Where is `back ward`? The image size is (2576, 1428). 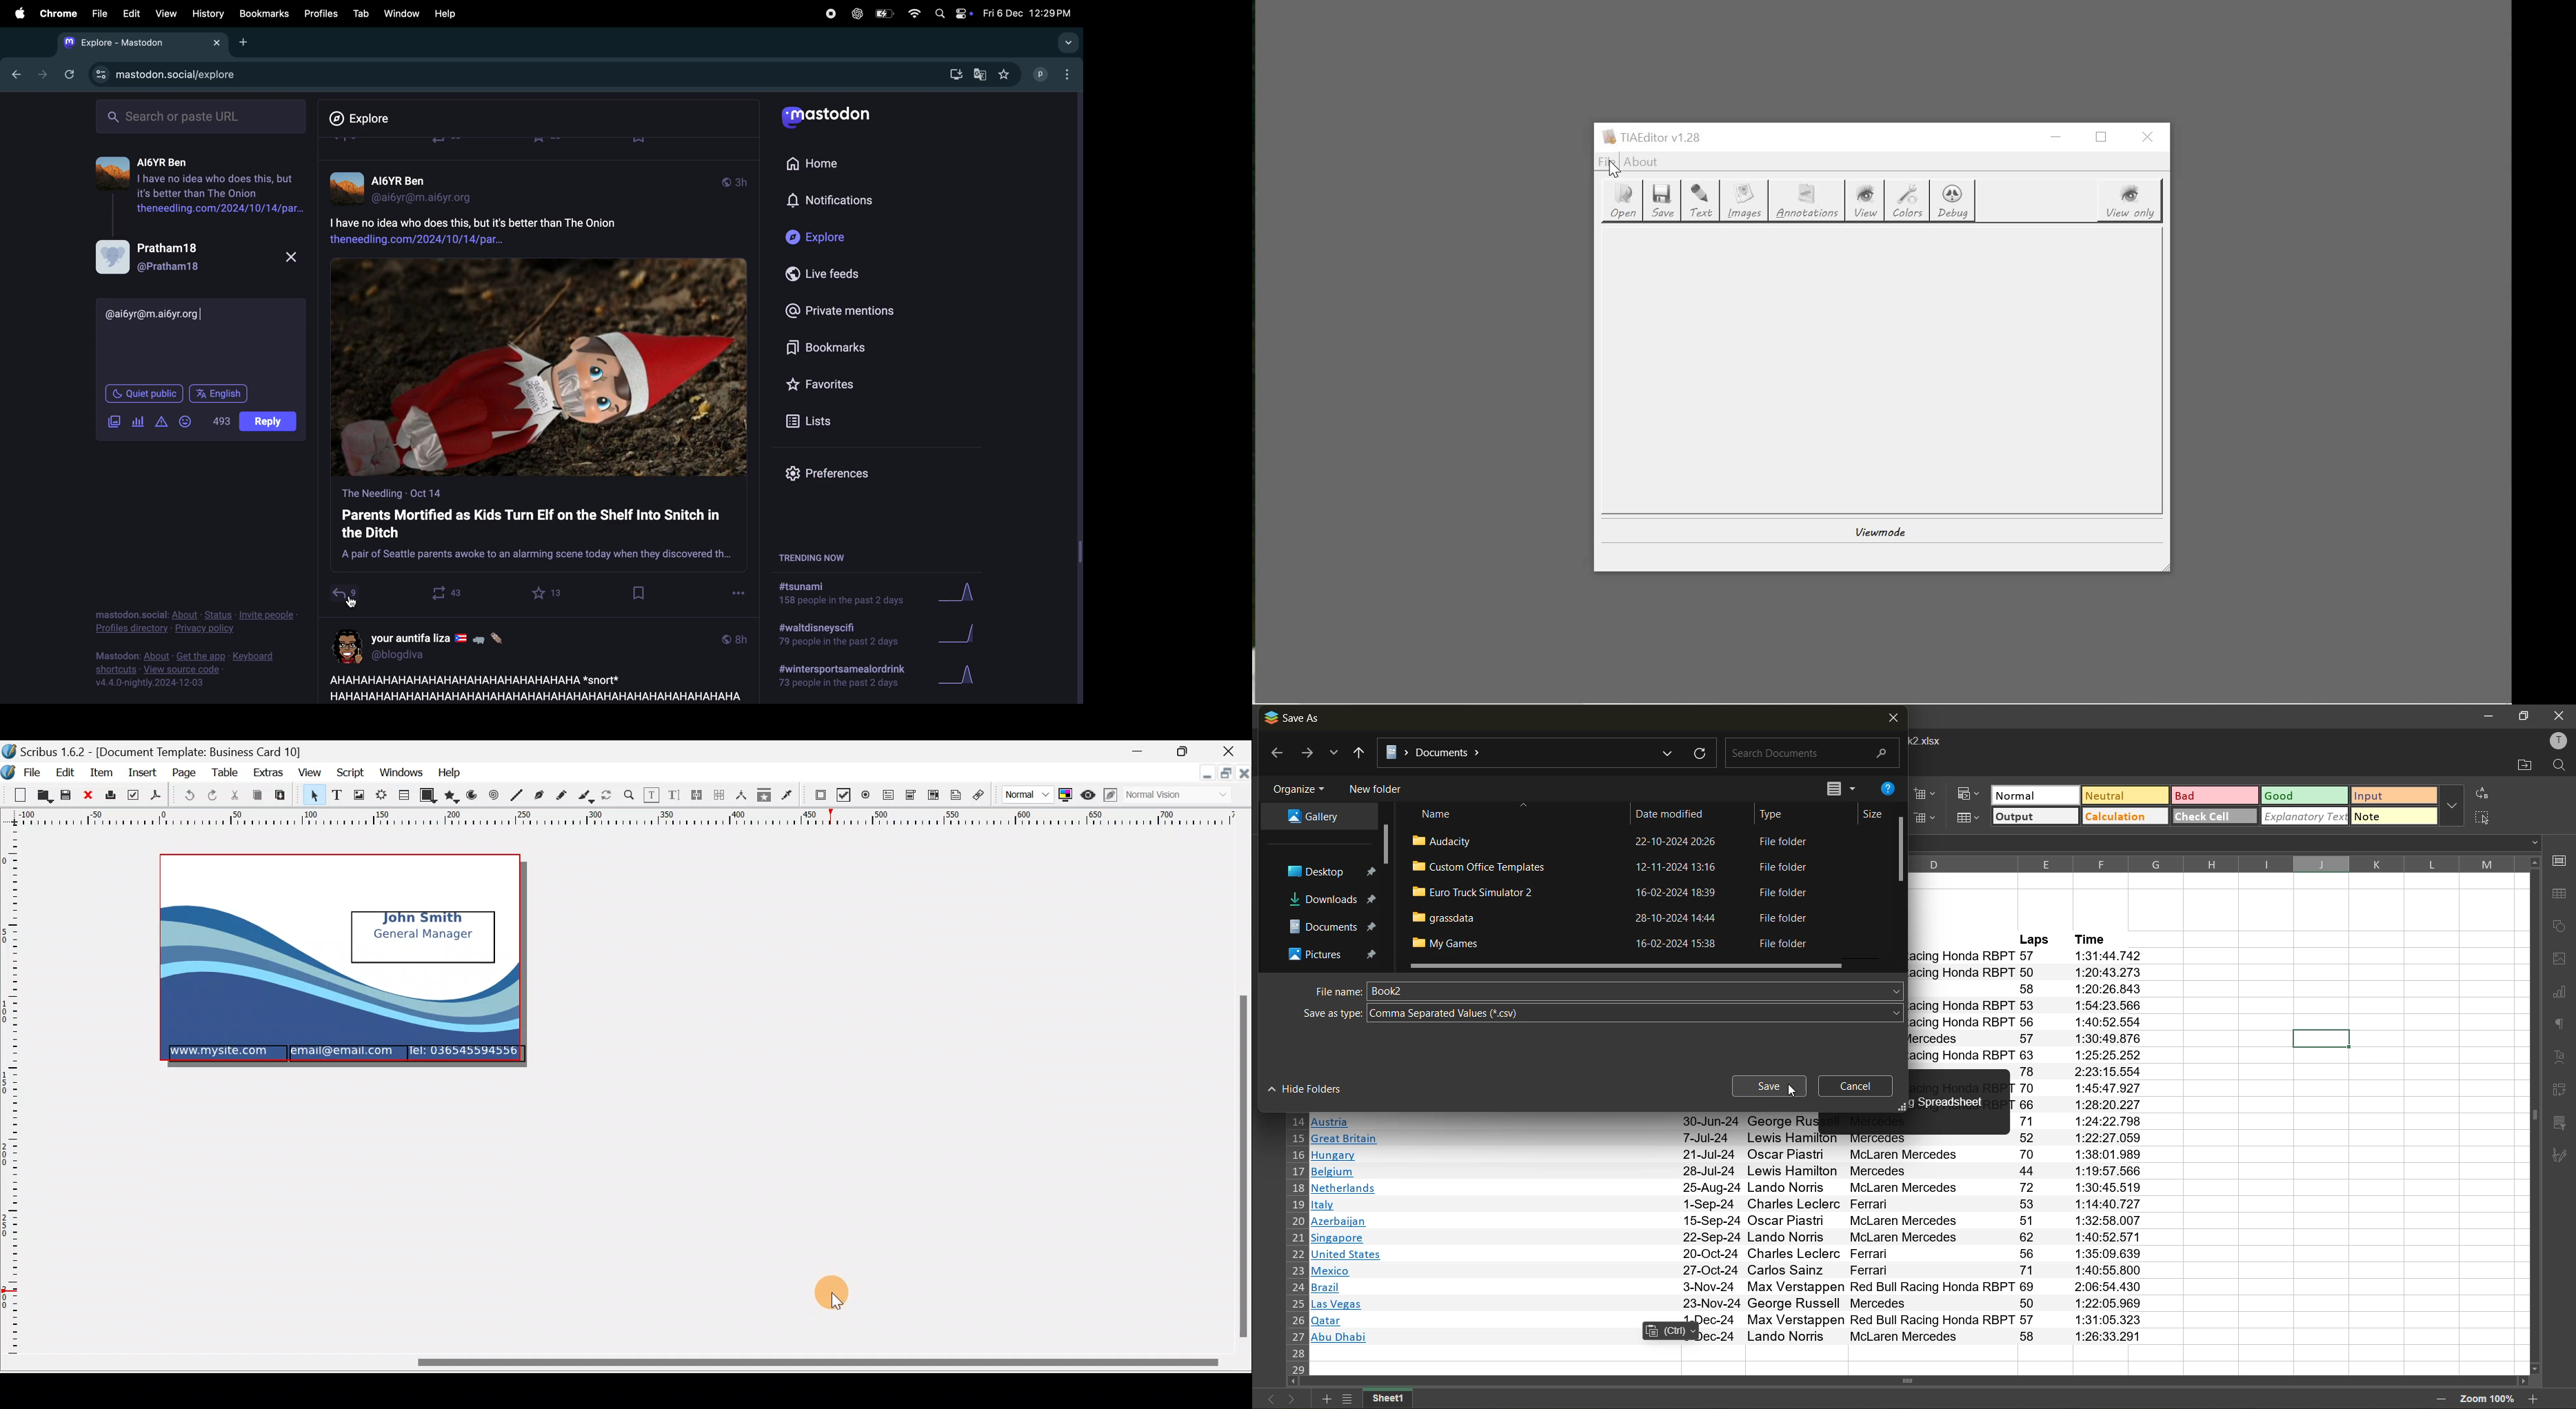 back ward is located at coordinates (13, 73).